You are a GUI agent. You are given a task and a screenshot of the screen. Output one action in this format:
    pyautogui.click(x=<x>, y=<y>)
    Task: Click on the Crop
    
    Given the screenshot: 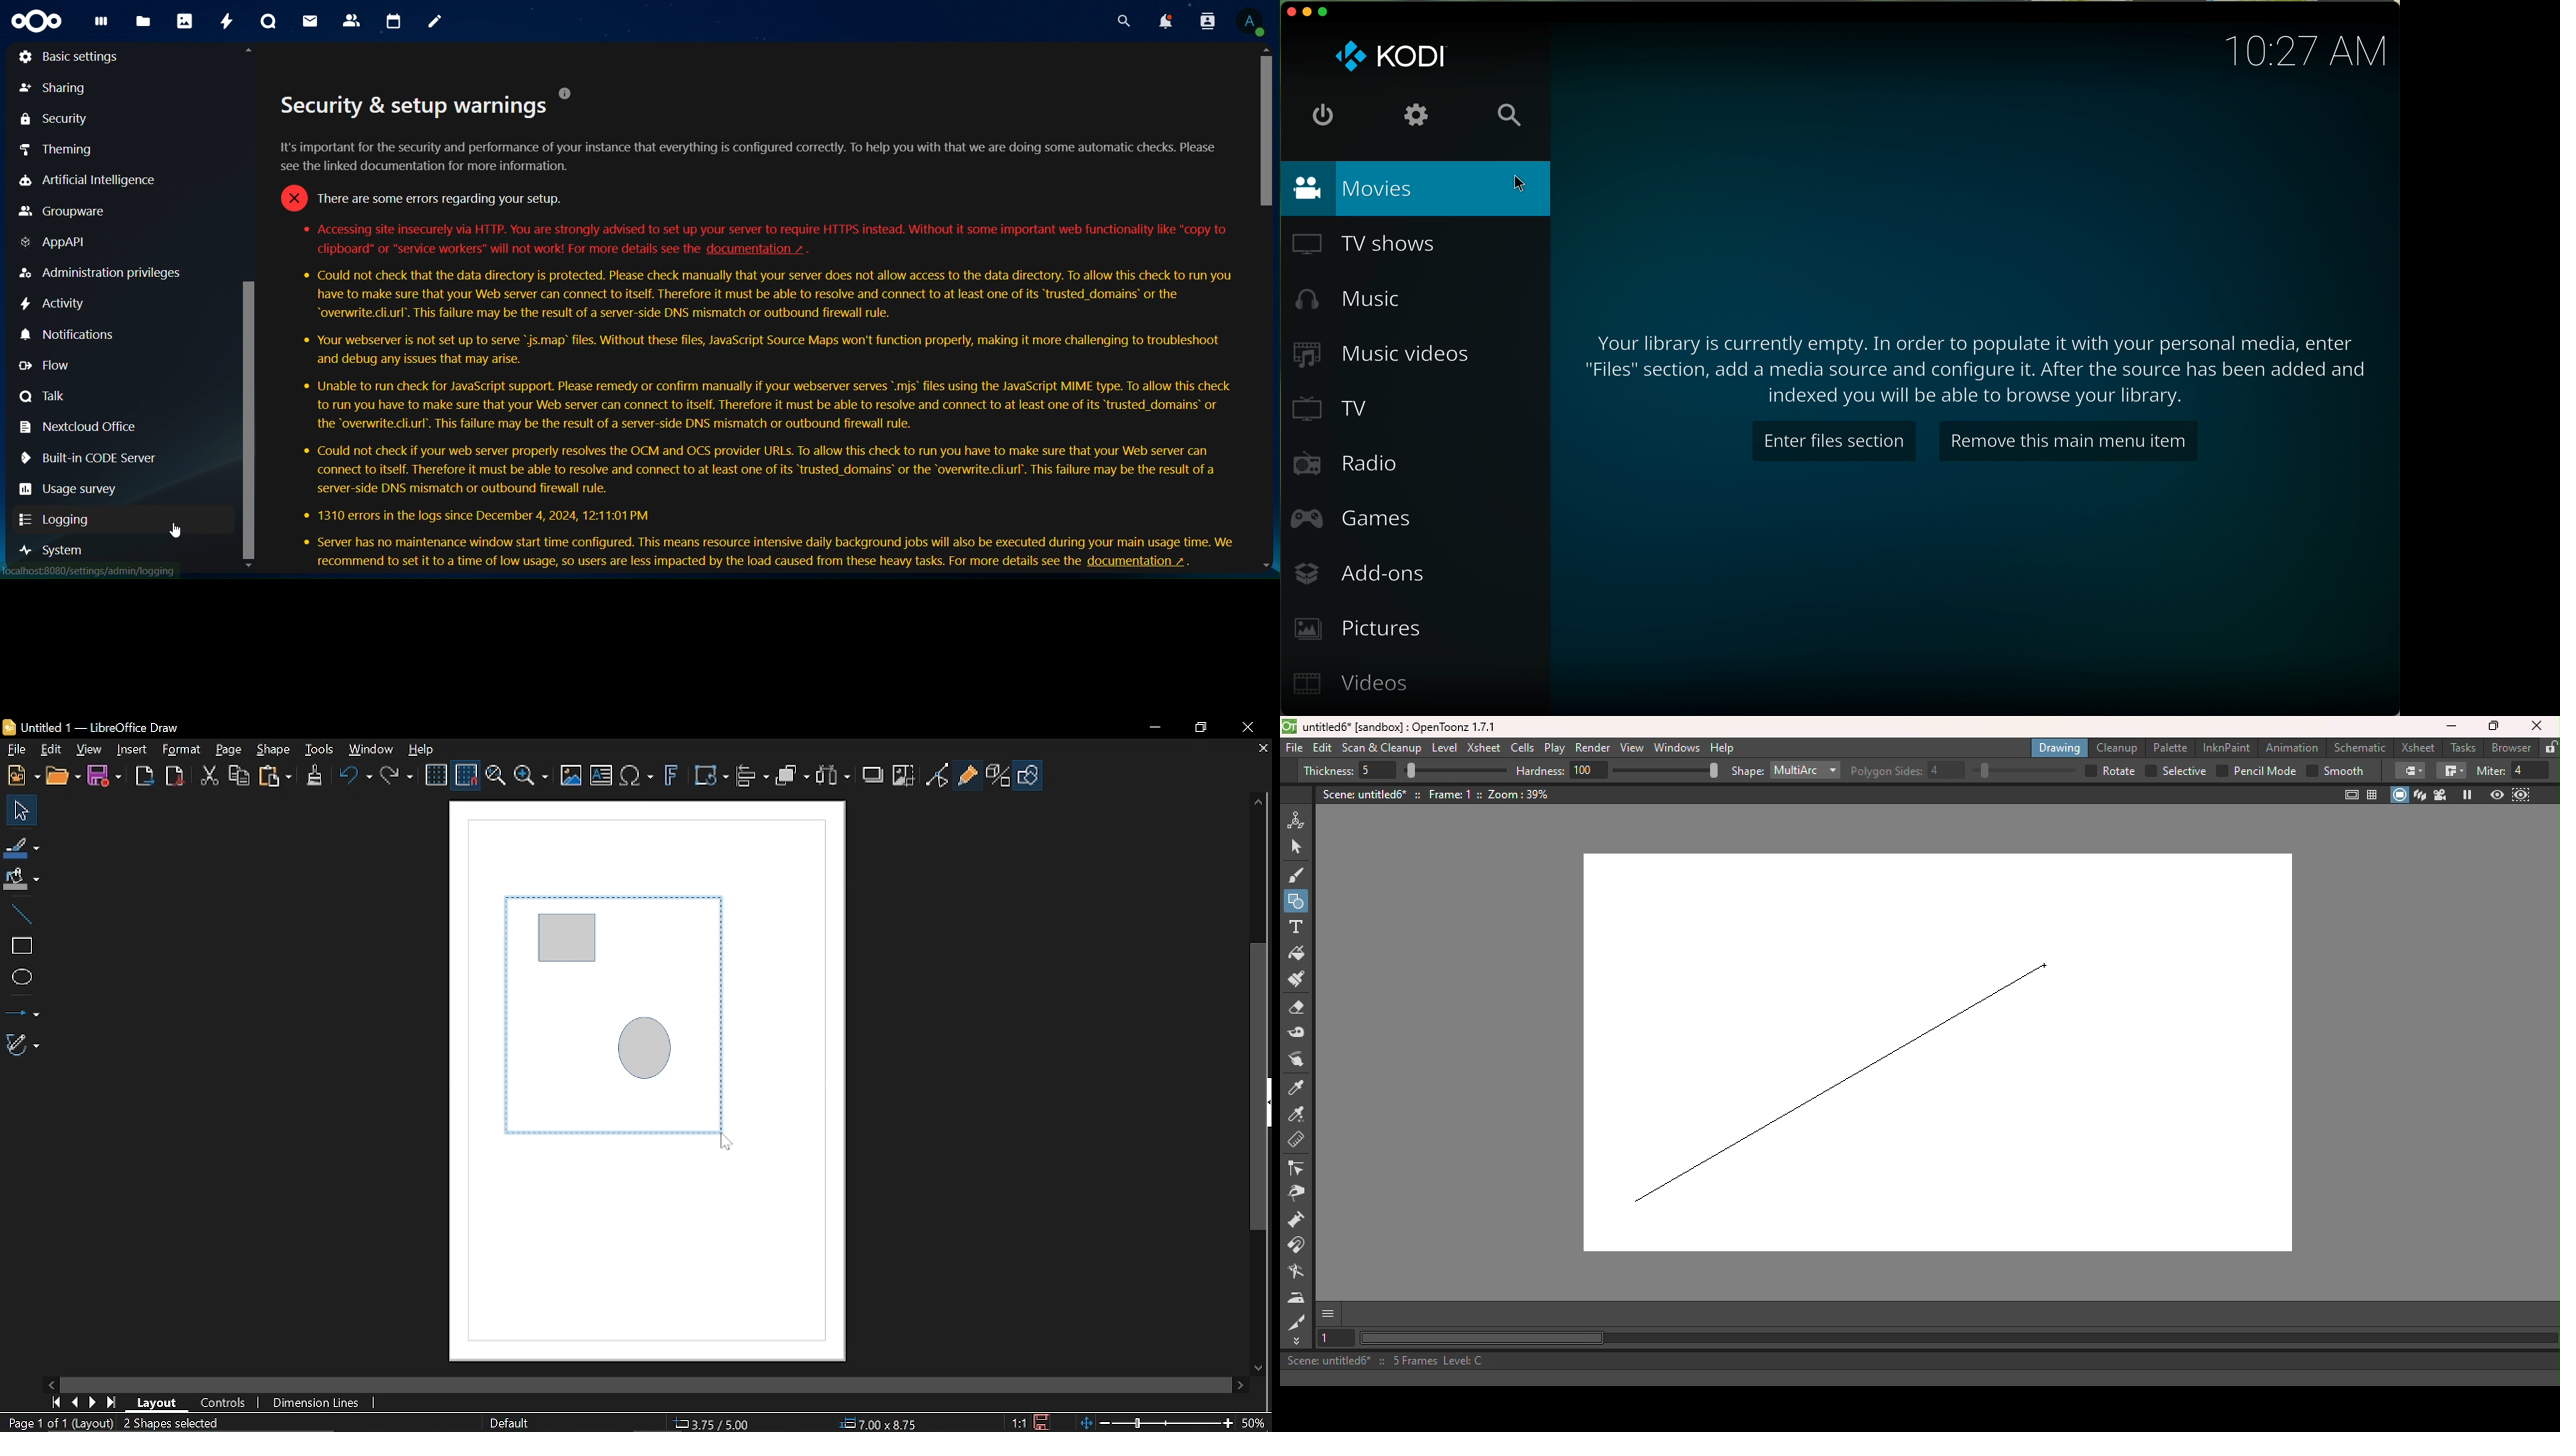 What is the action you would take?
    pyautogui.click(x=904, y=777)
    